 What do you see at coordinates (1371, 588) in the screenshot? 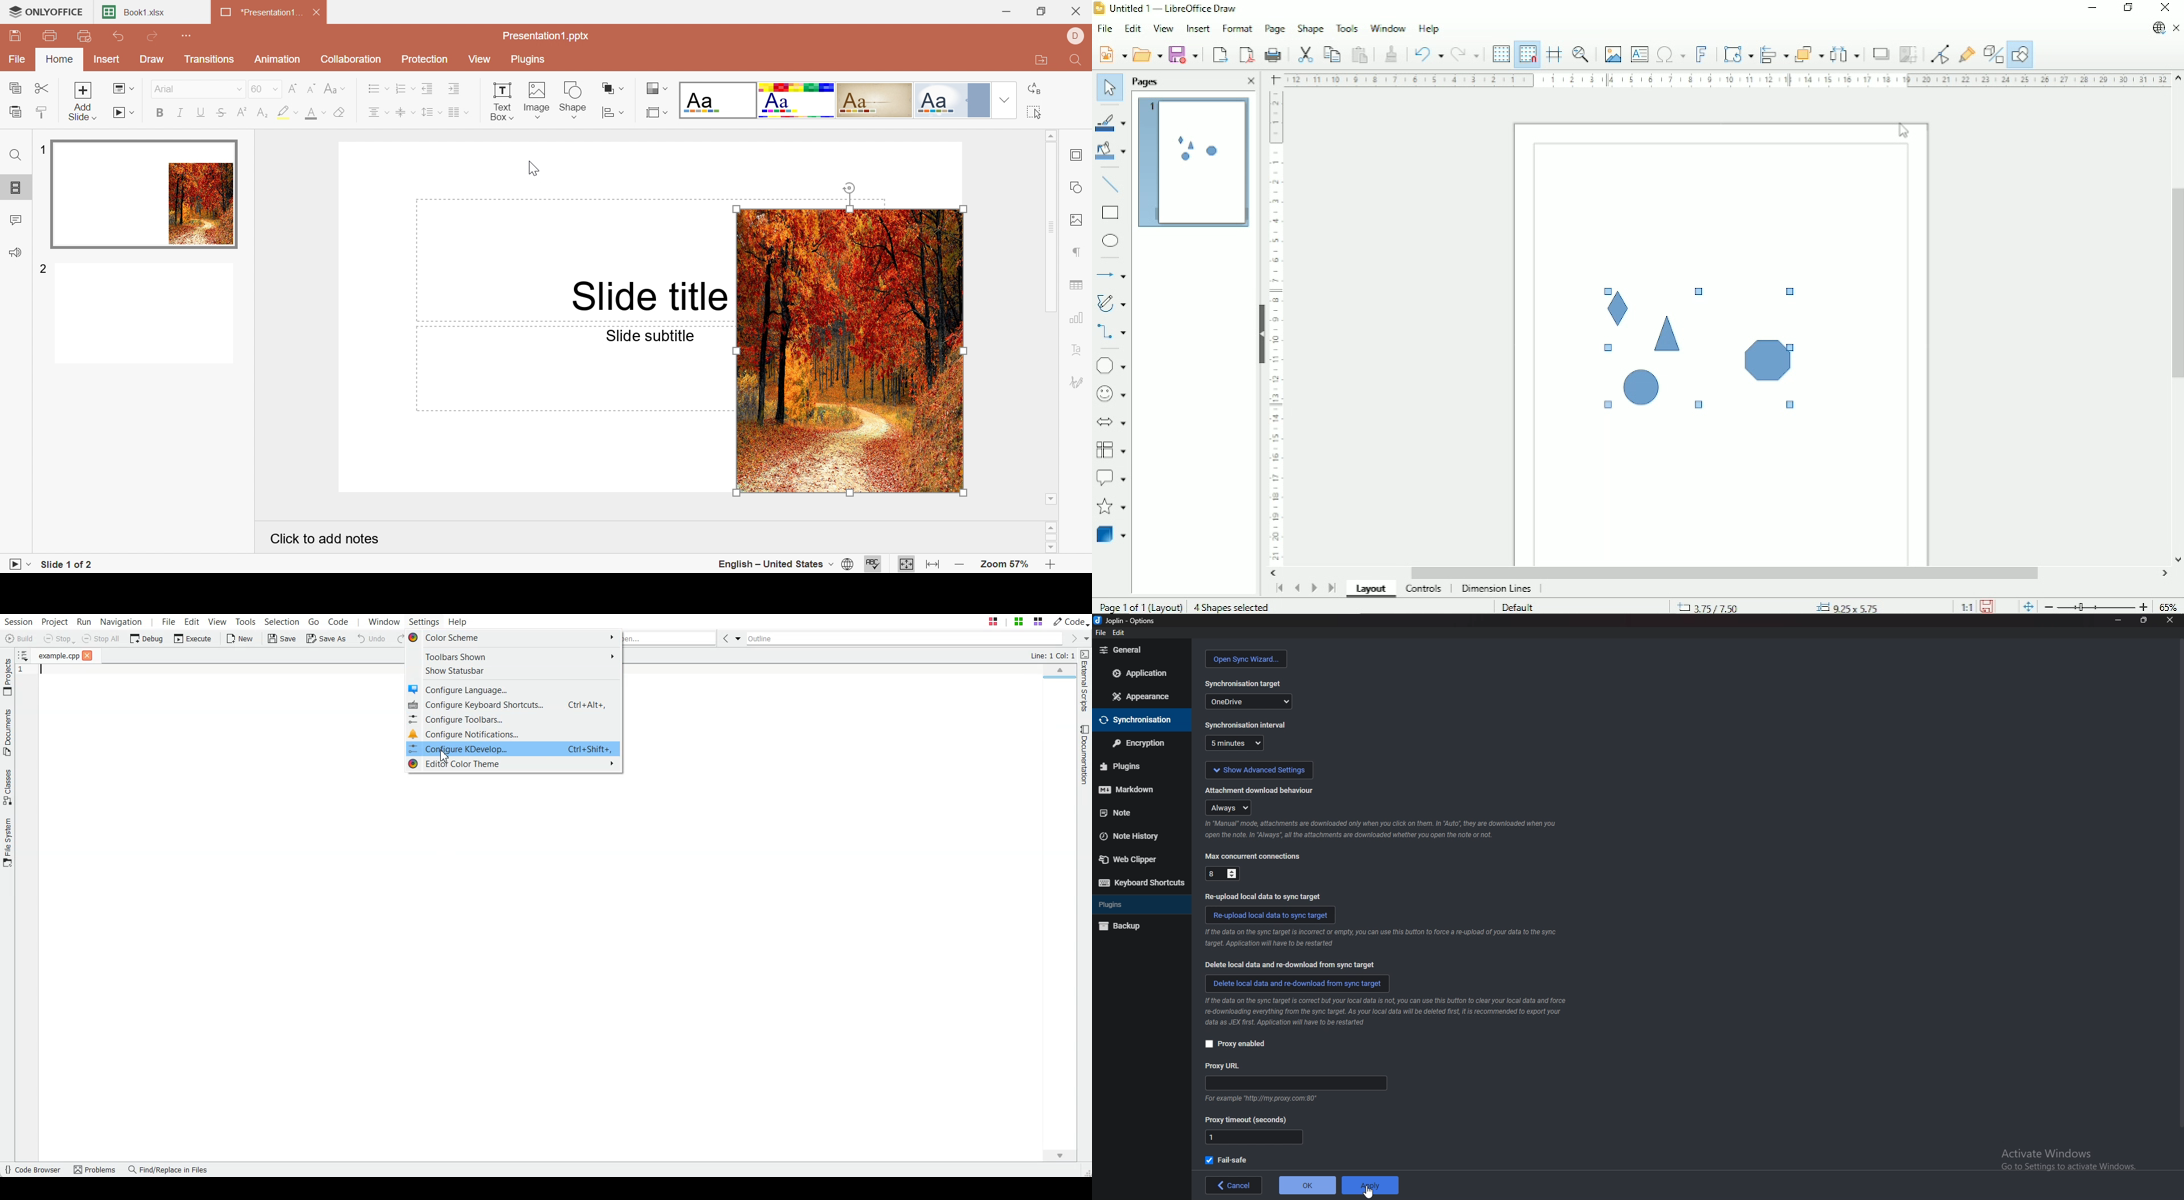
I see `Layout` at bounding box center [1371, 588].